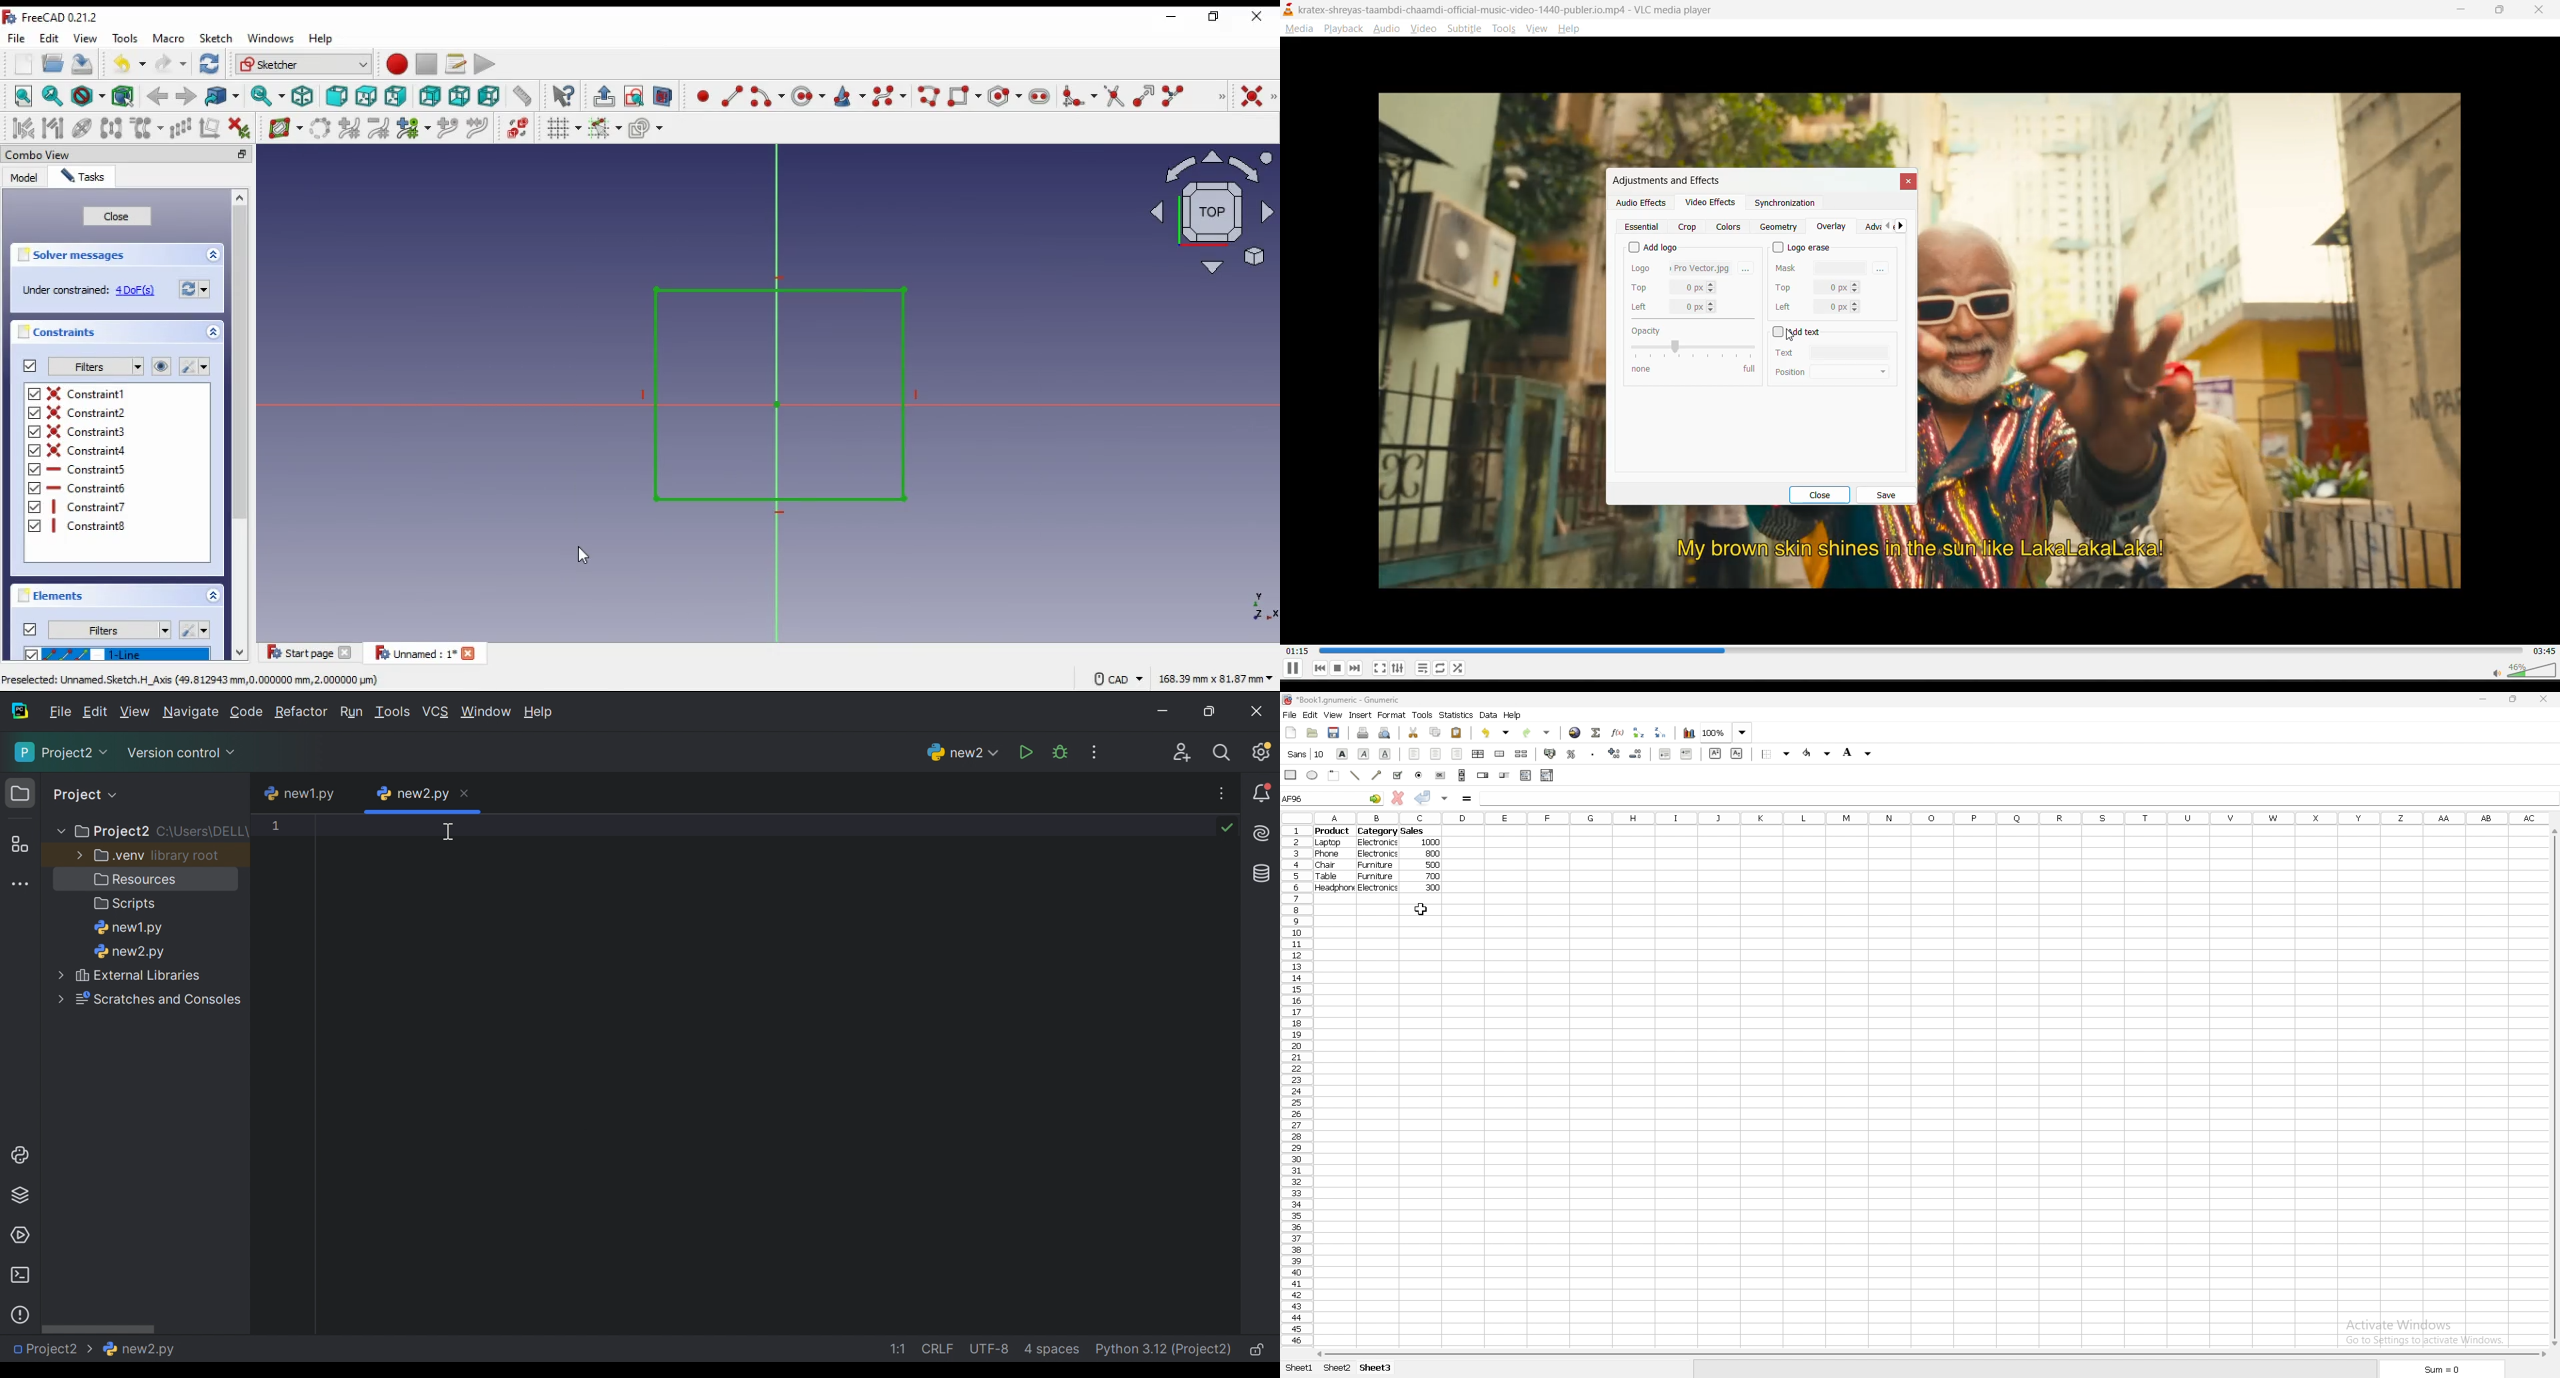 The image size is (2576, 1400). I want to click on zoom, so click(1727, 733).